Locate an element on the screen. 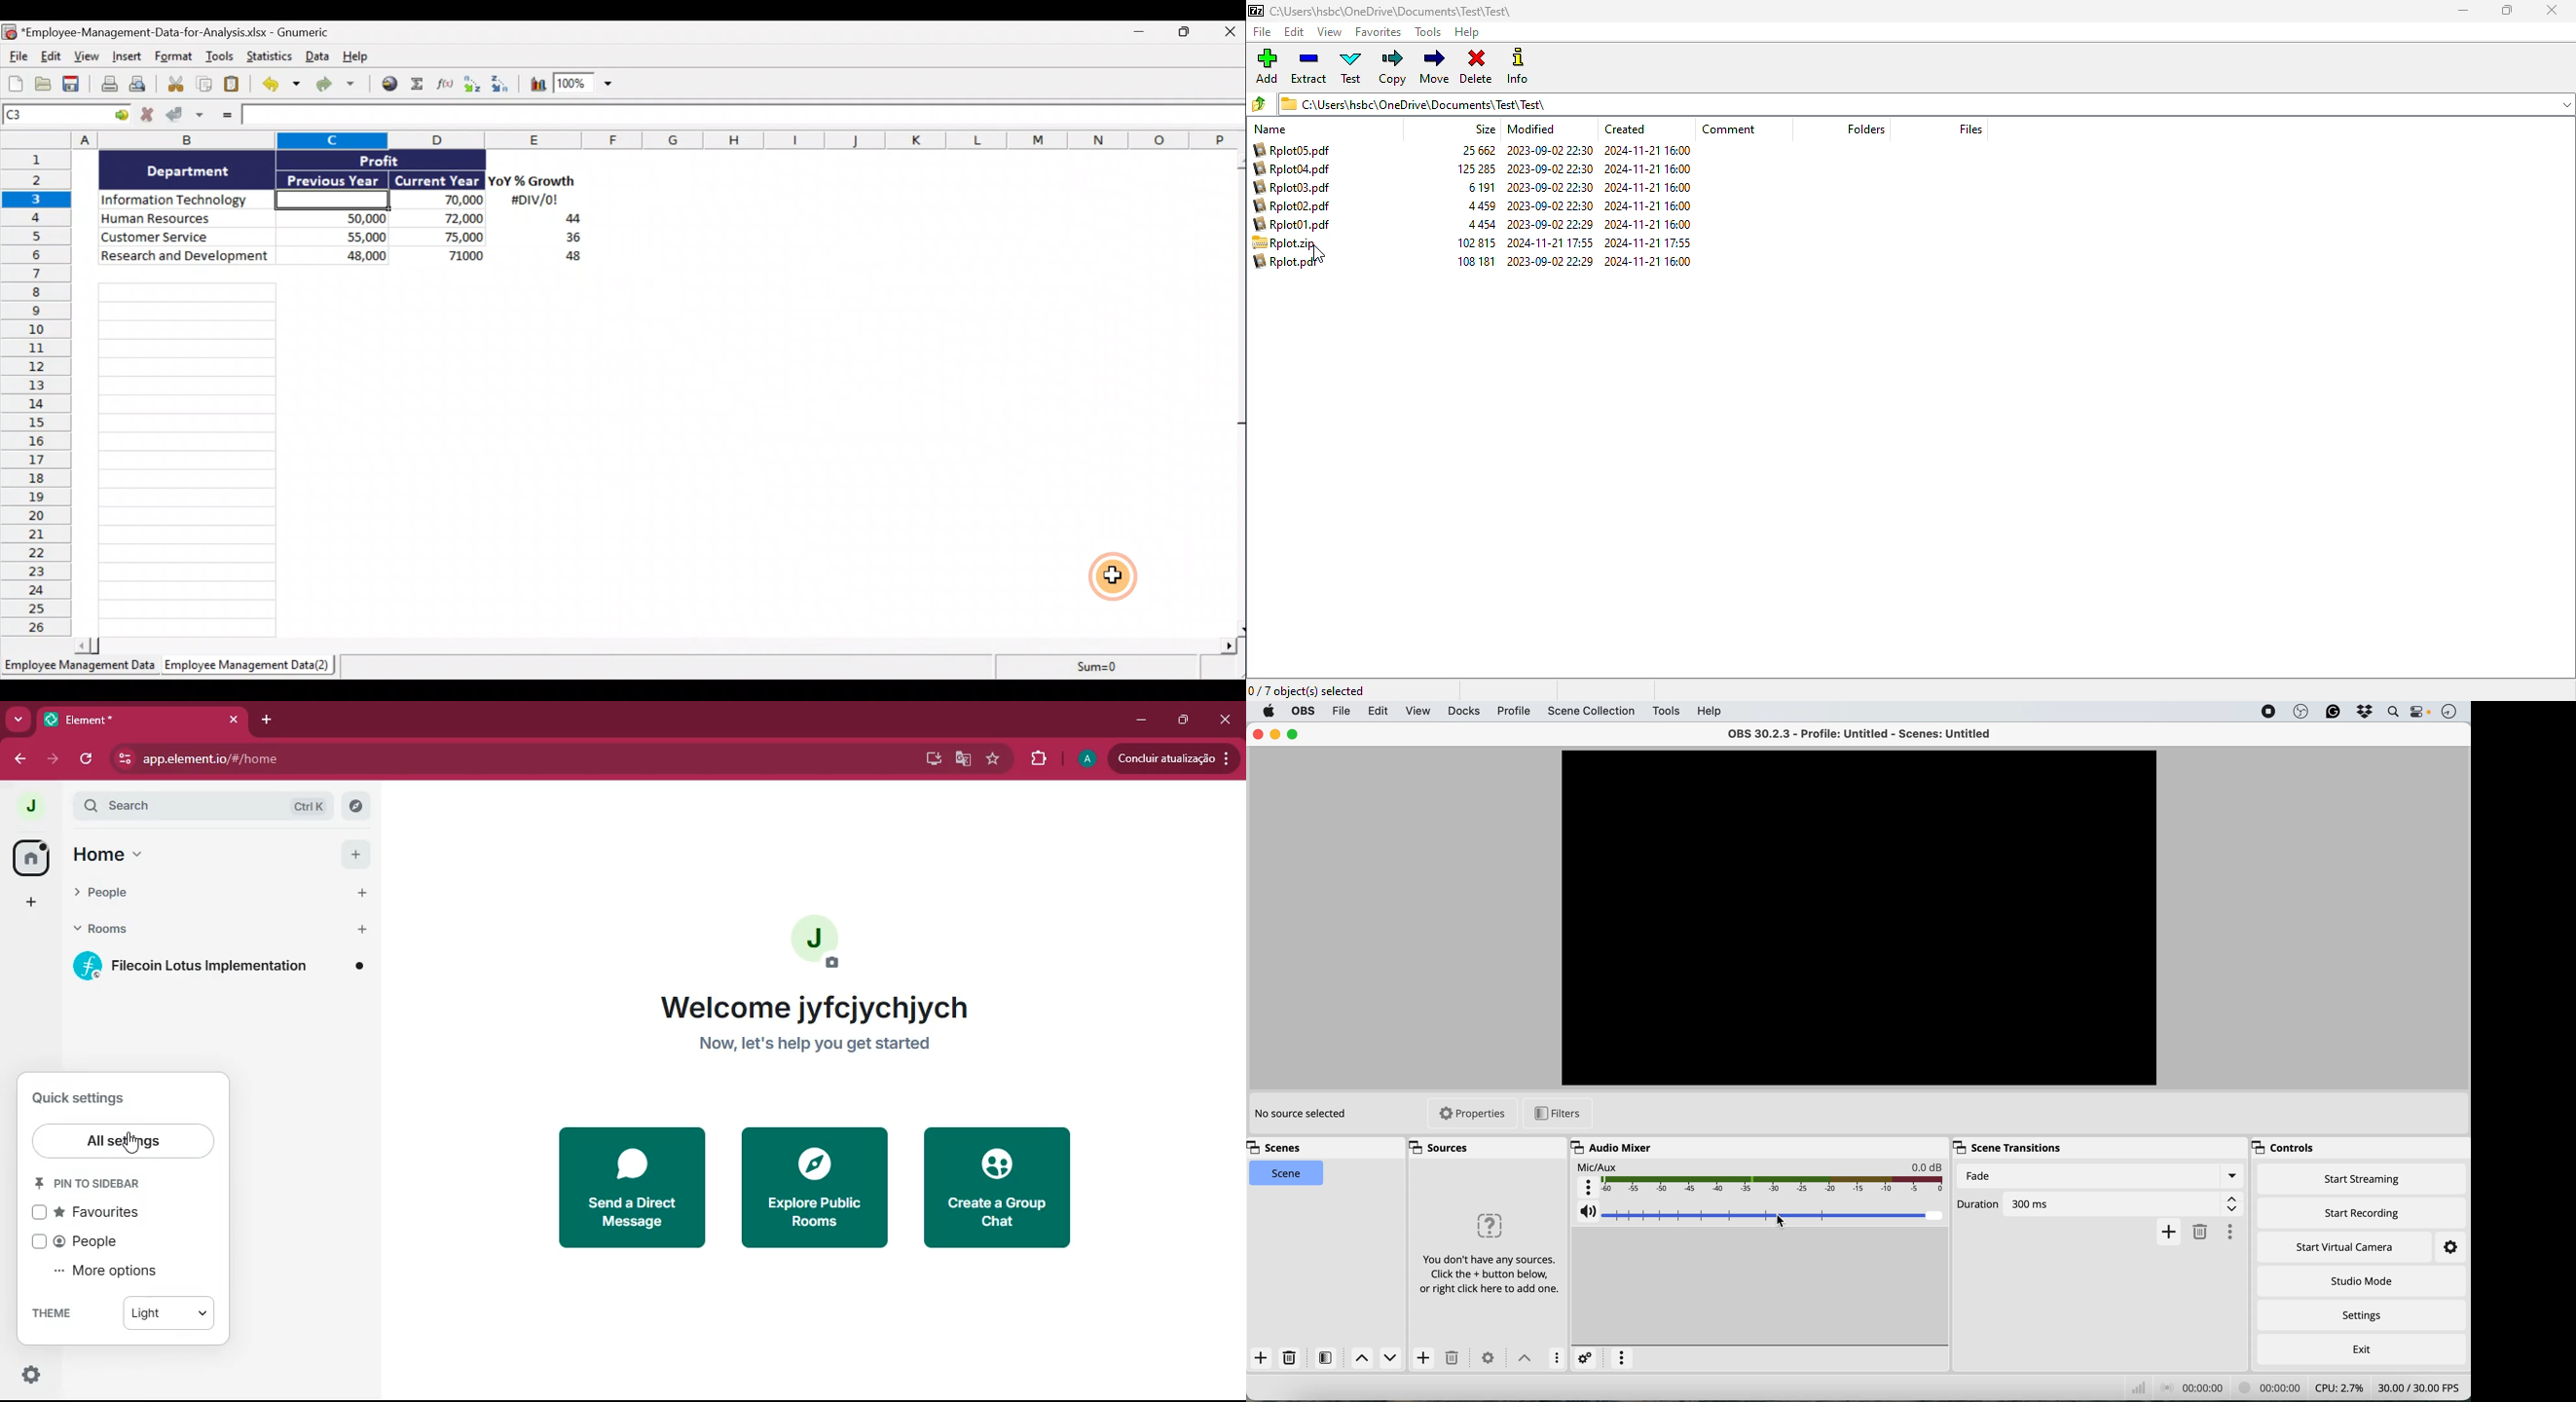 The width and height of the screenshot is (2576, 1428). Sum=0 is located at coordinates (1091, 670).